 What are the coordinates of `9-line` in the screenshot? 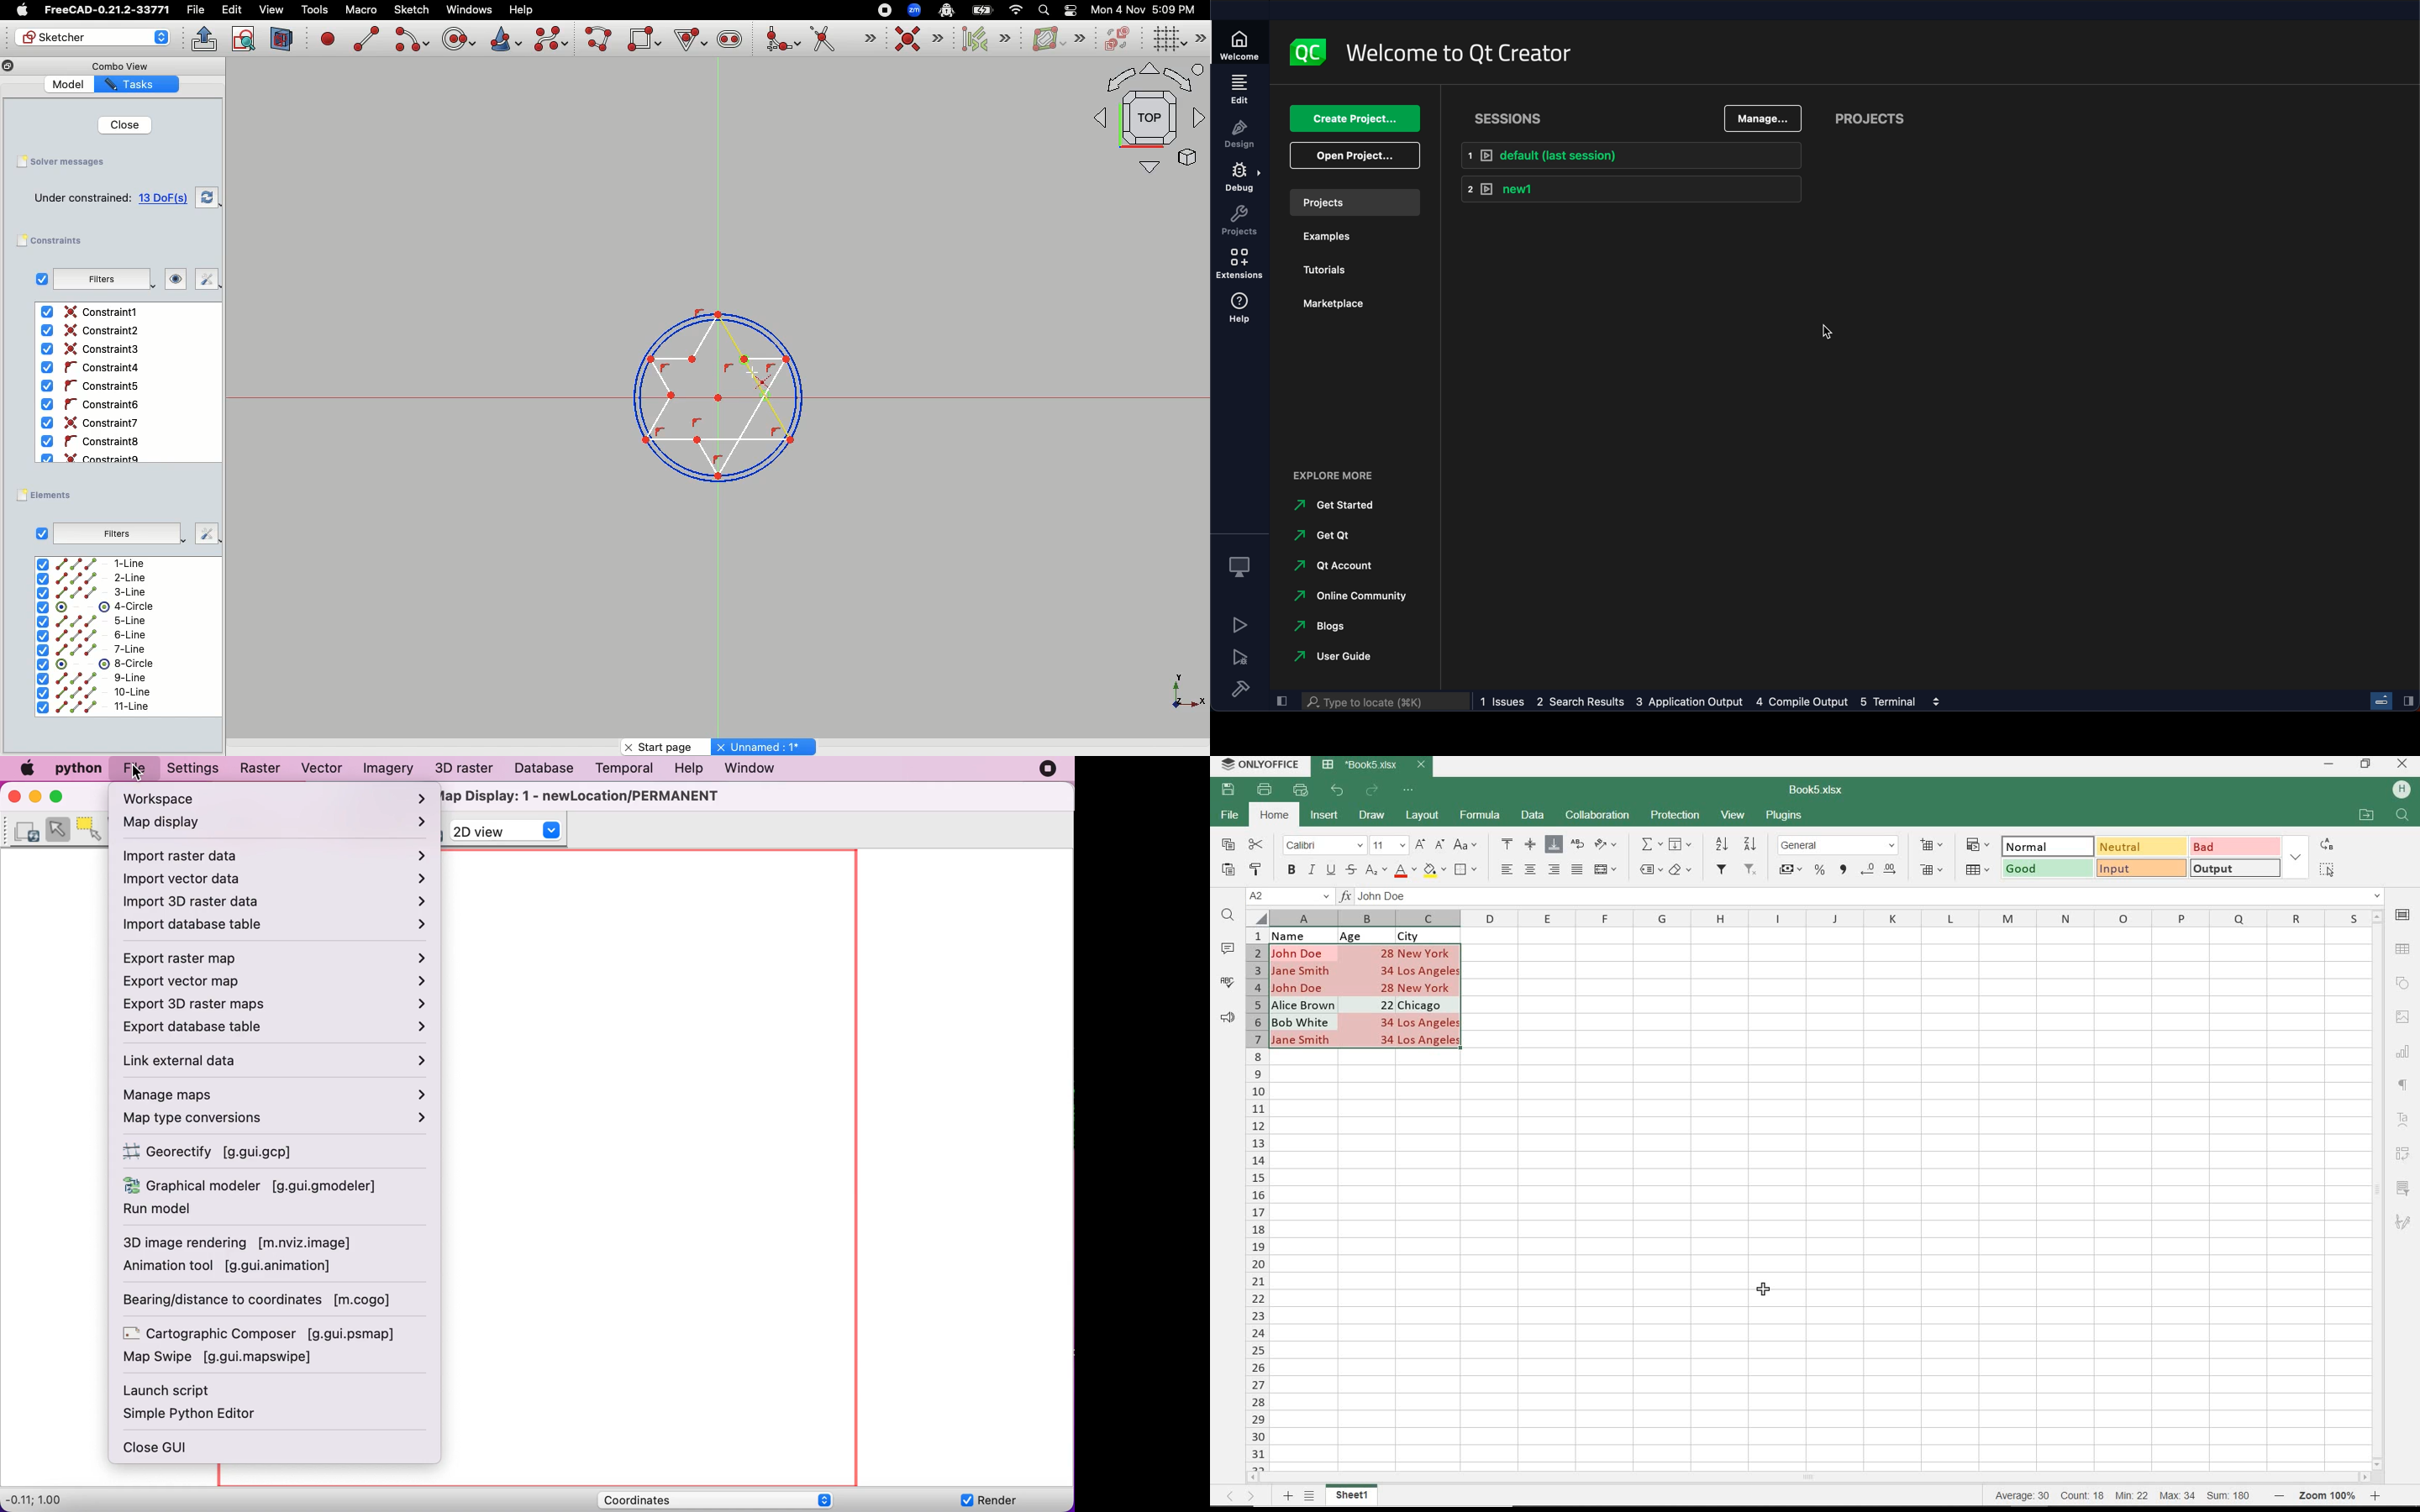 It's located at (96, 679).